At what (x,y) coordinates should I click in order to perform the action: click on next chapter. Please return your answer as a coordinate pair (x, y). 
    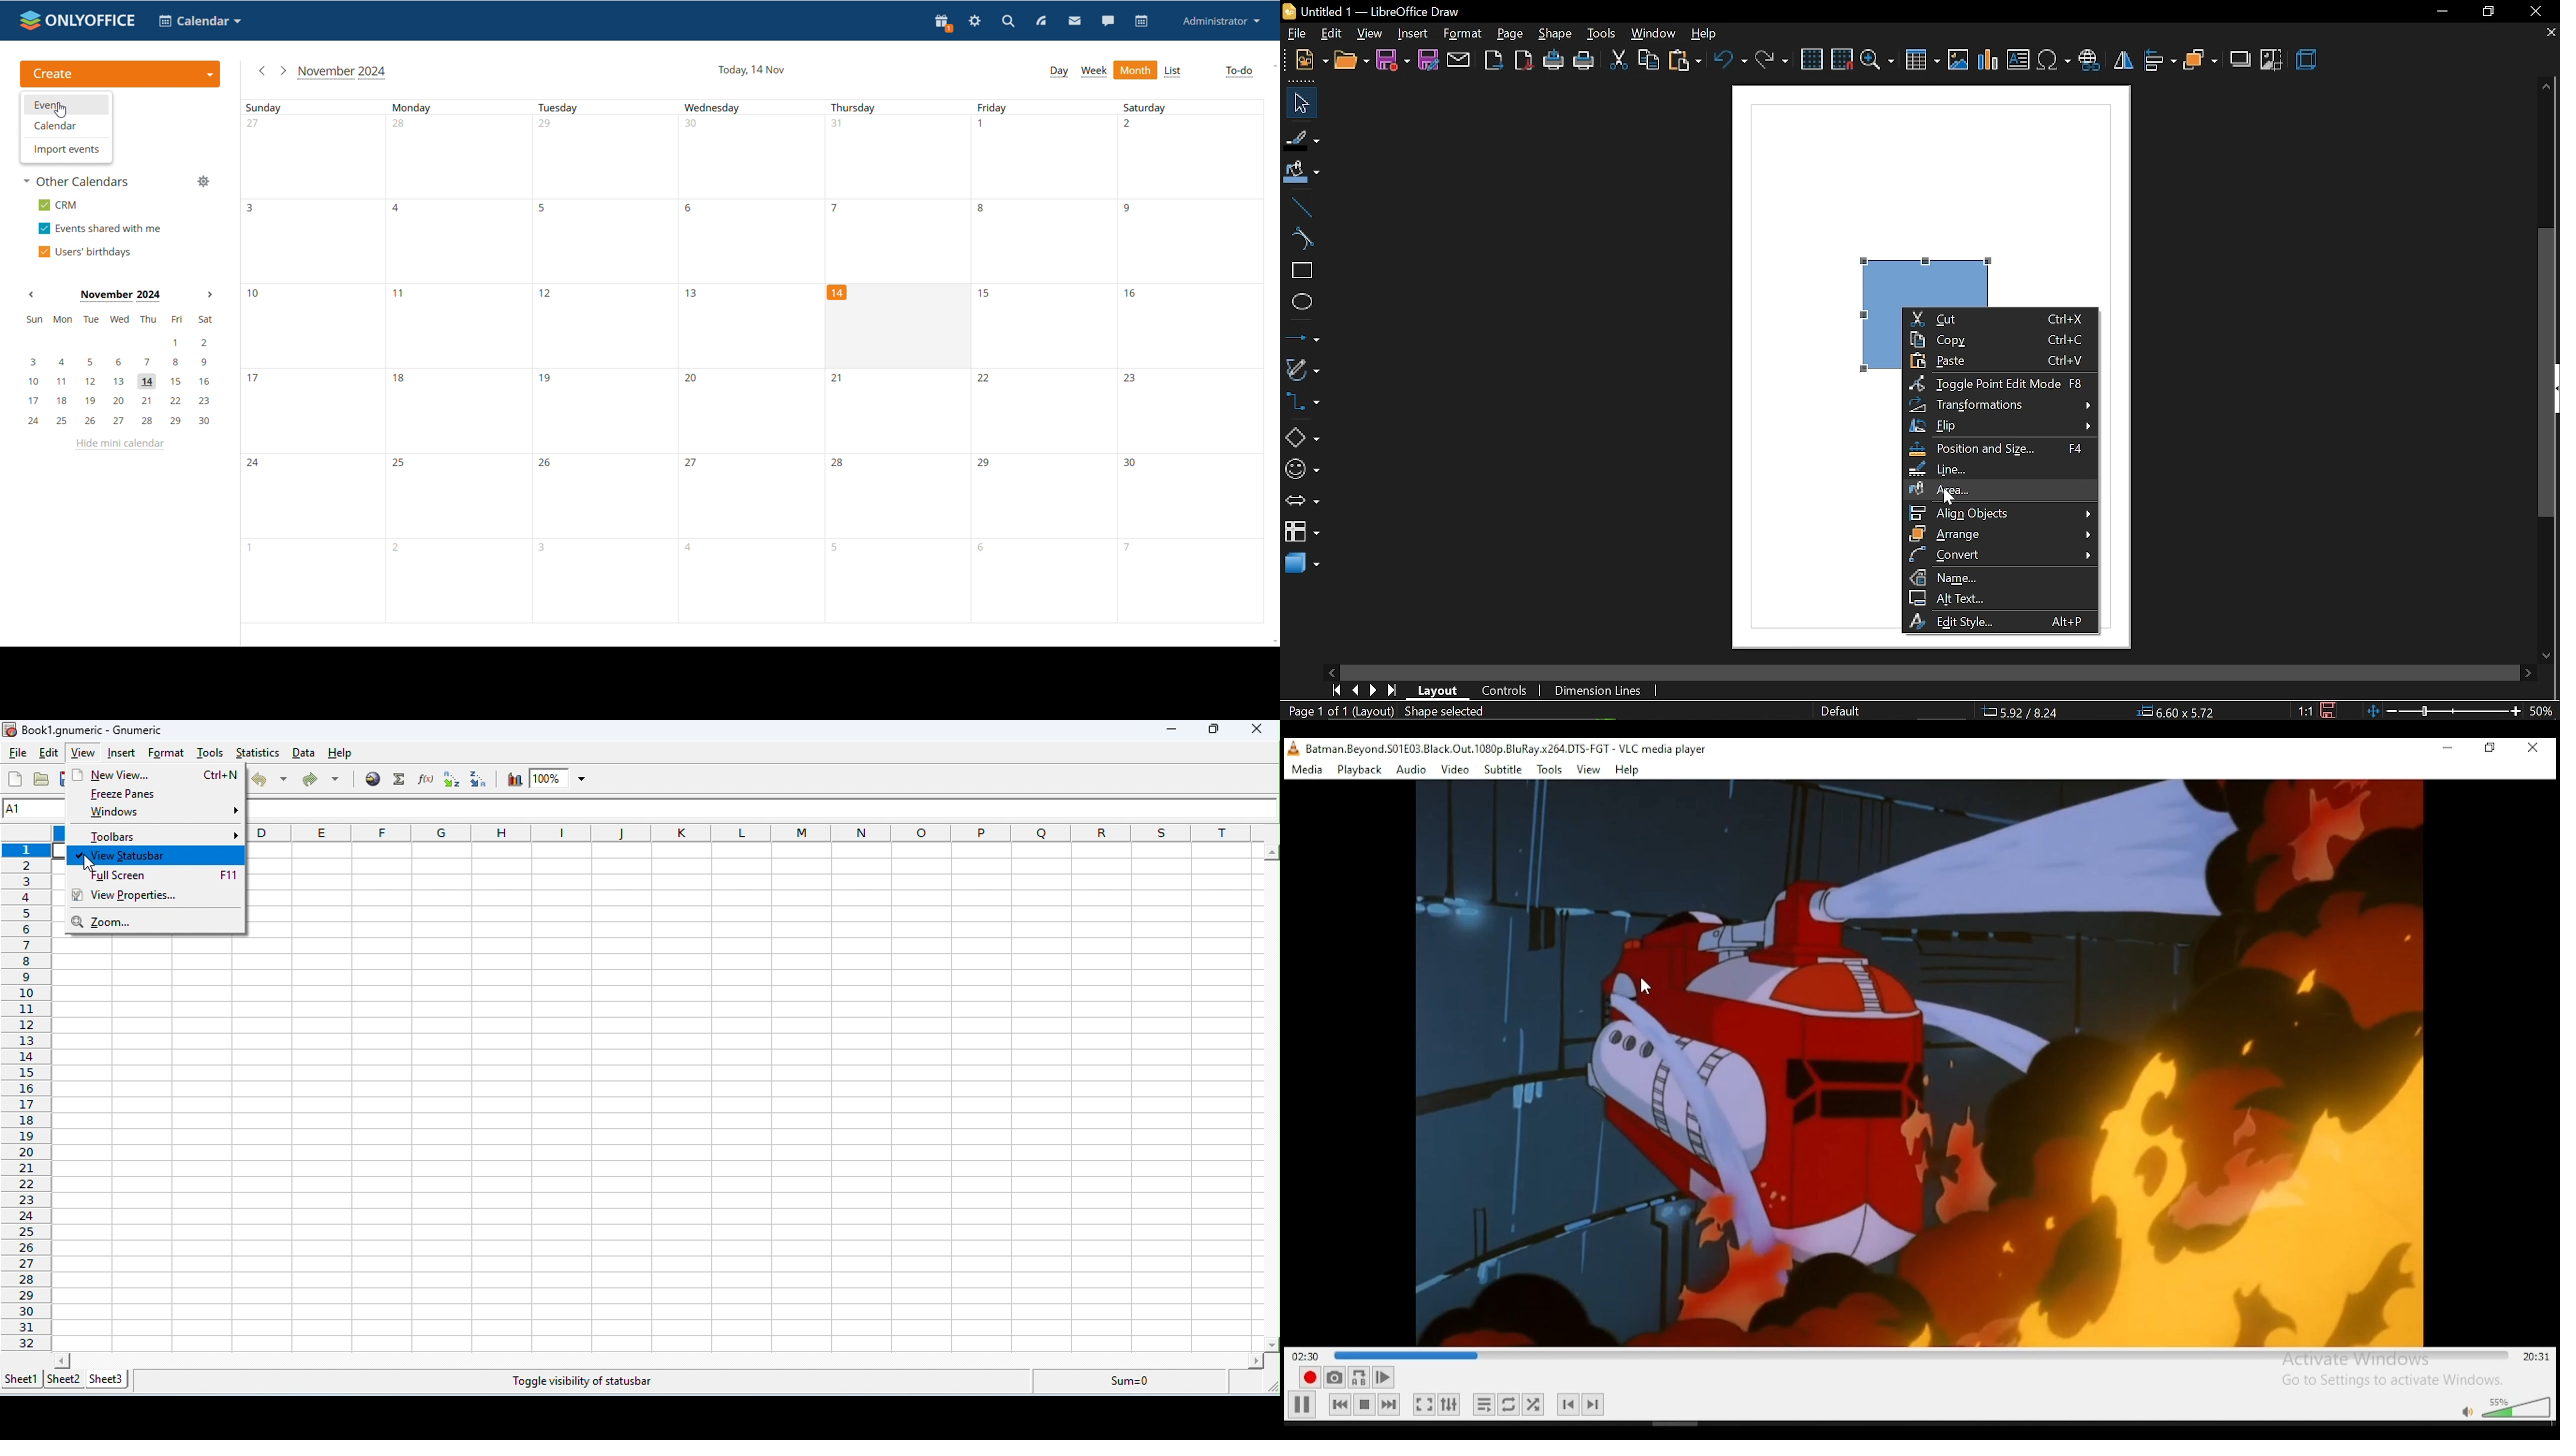
    Looking at the image, I should click on (1593, 1403).